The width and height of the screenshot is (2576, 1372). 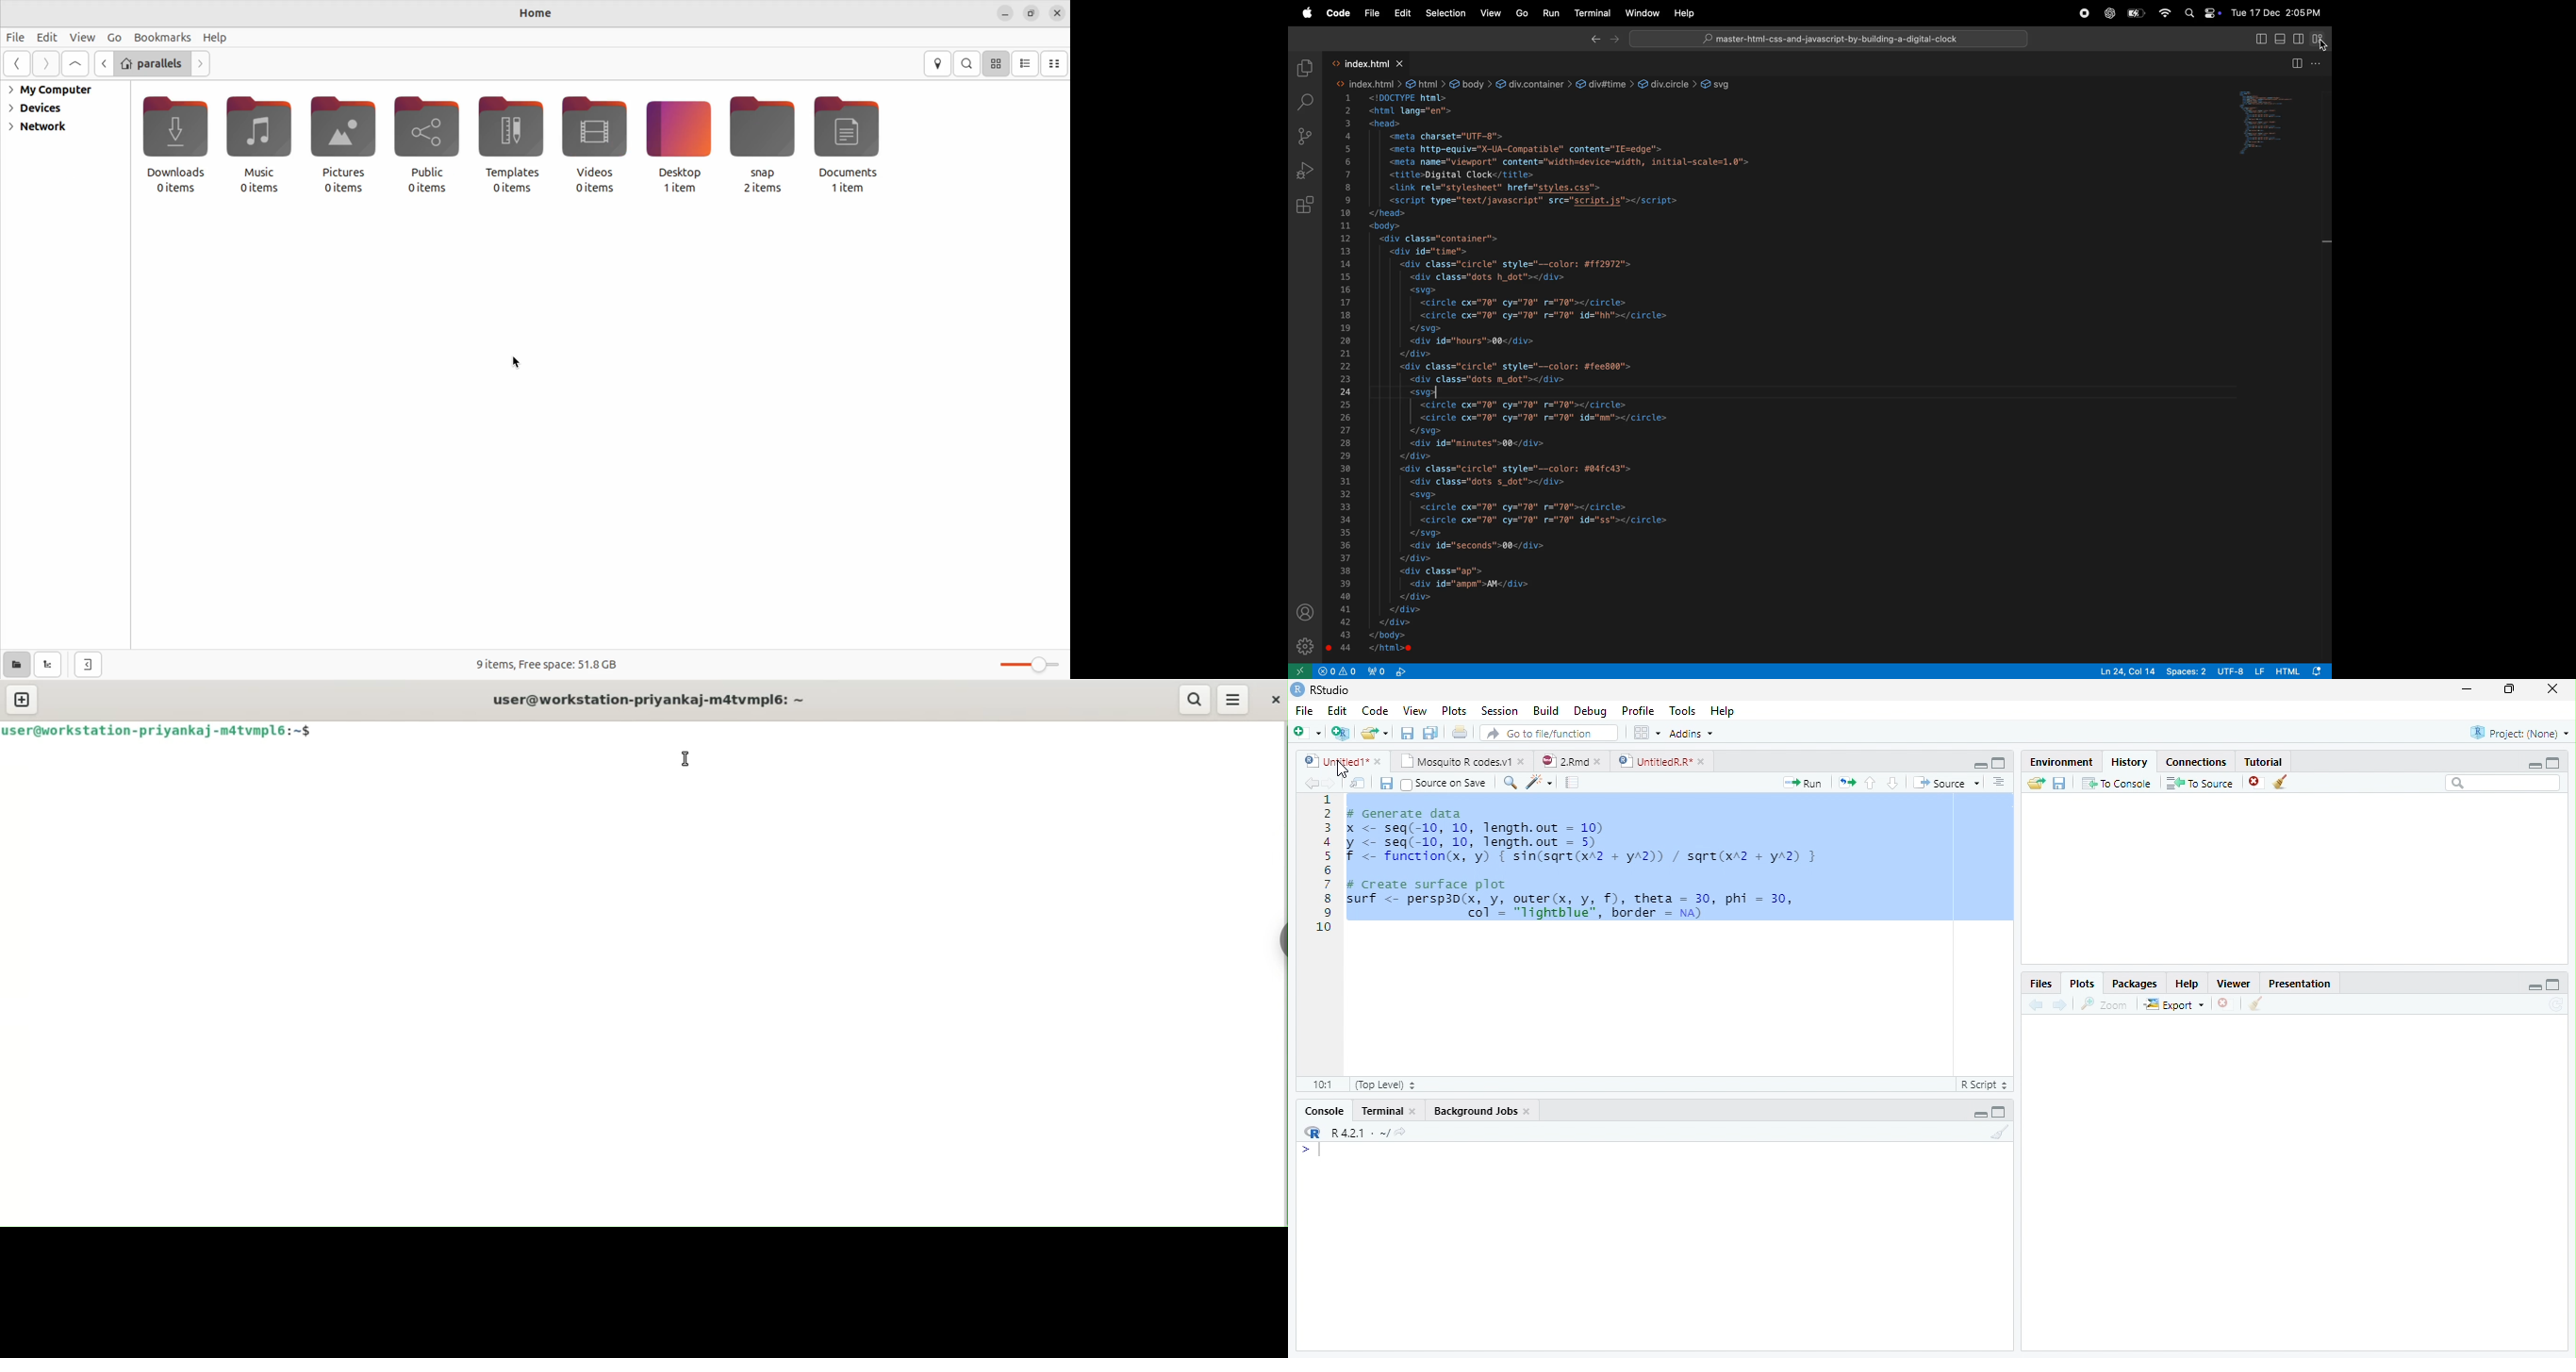 I want to click on search, so click(x=1195, y=700).